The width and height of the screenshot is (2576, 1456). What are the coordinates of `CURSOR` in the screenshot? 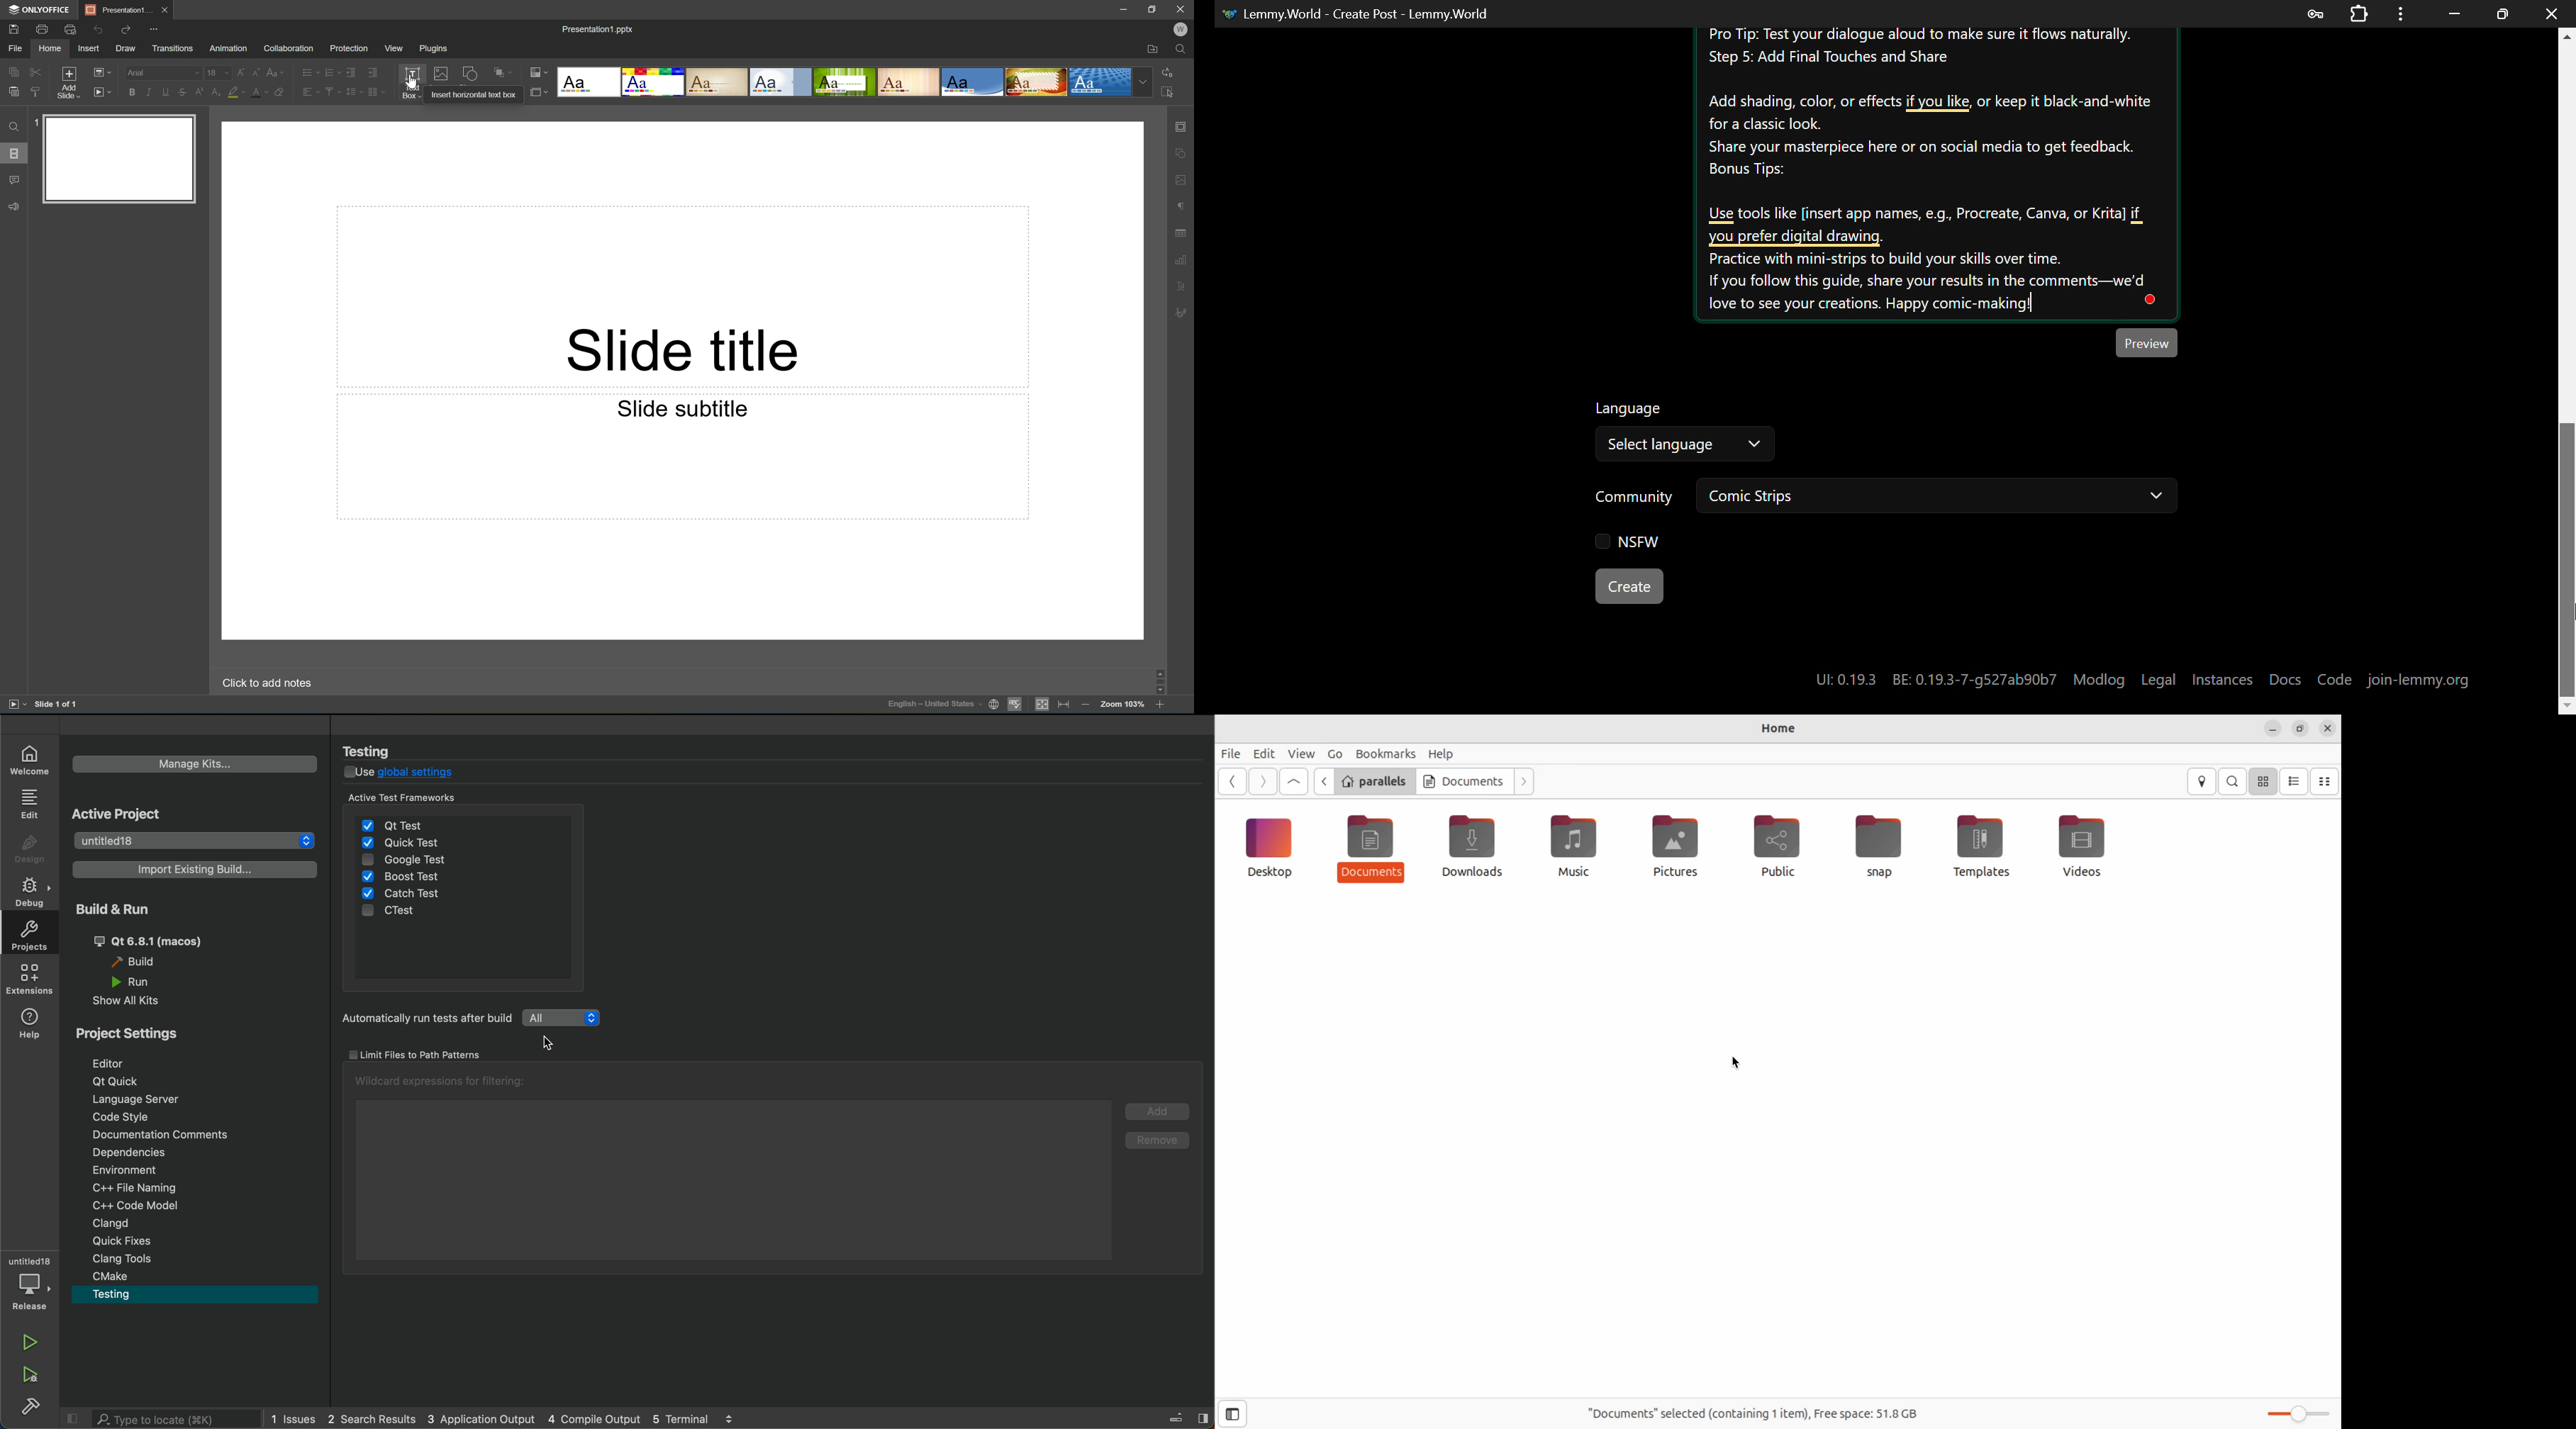 It's located at (556, 1043).